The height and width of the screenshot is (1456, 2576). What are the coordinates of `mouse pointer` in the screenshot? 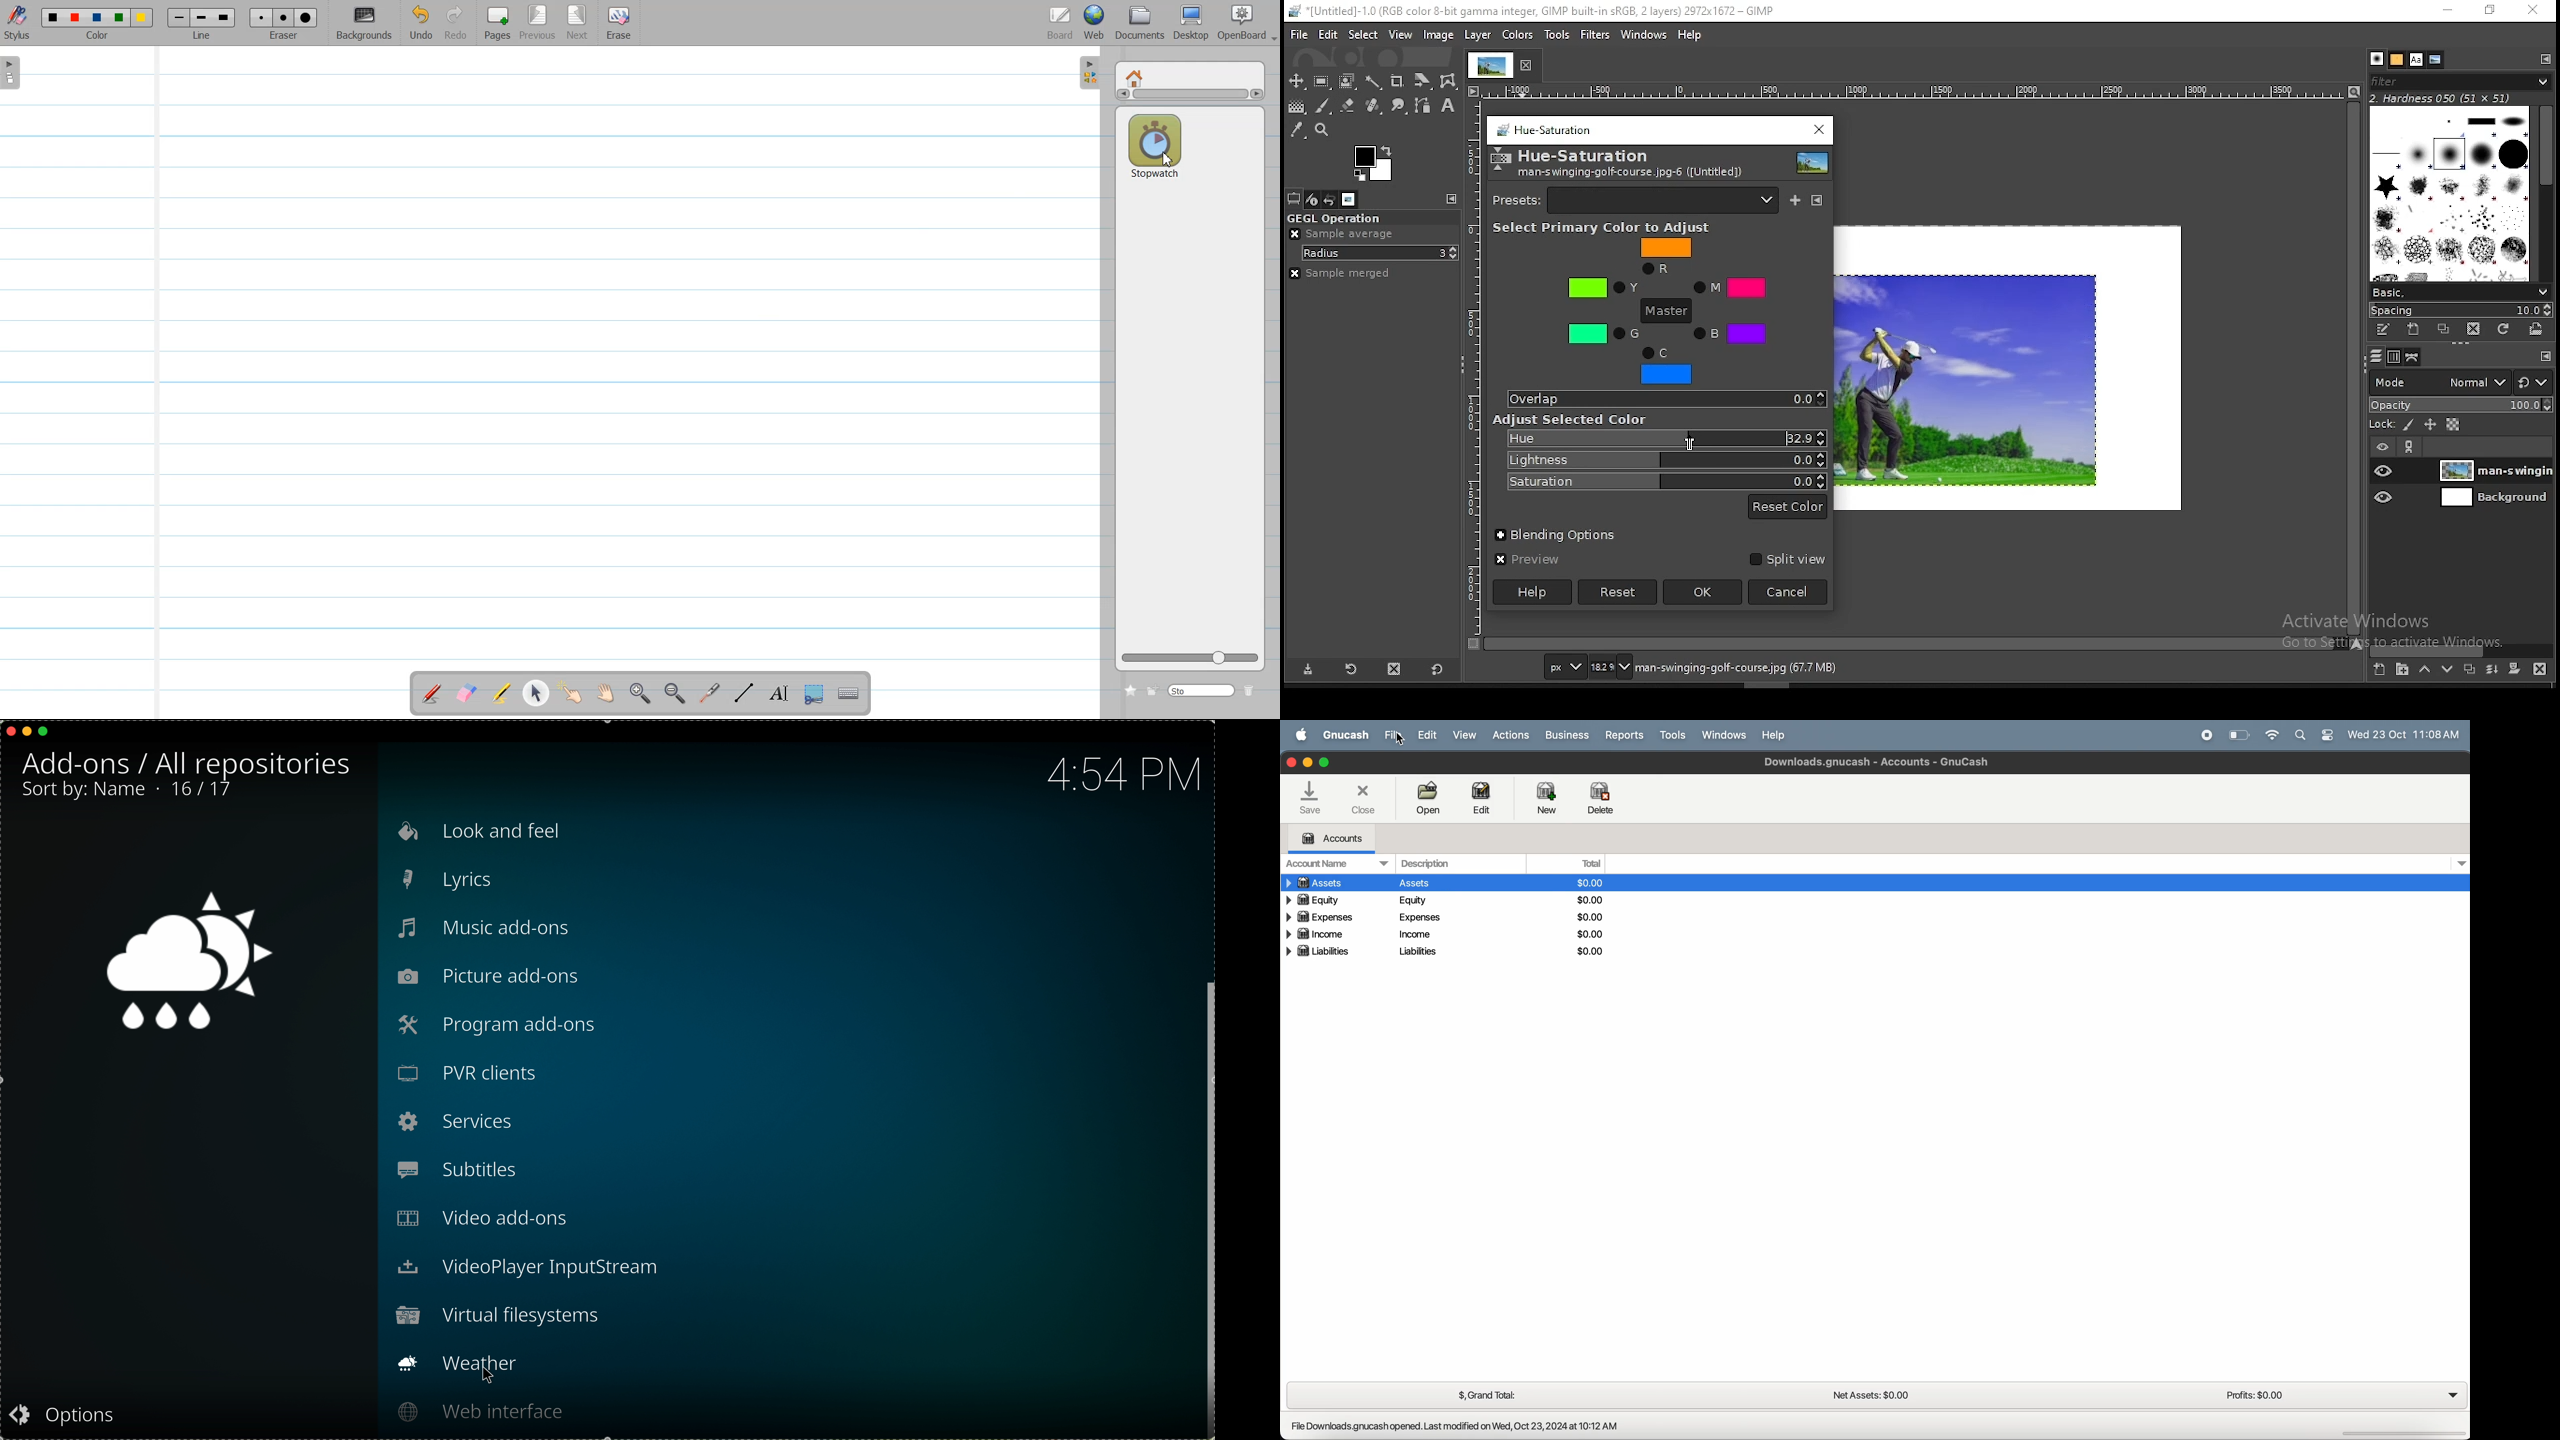 It's located at (1690, 442).